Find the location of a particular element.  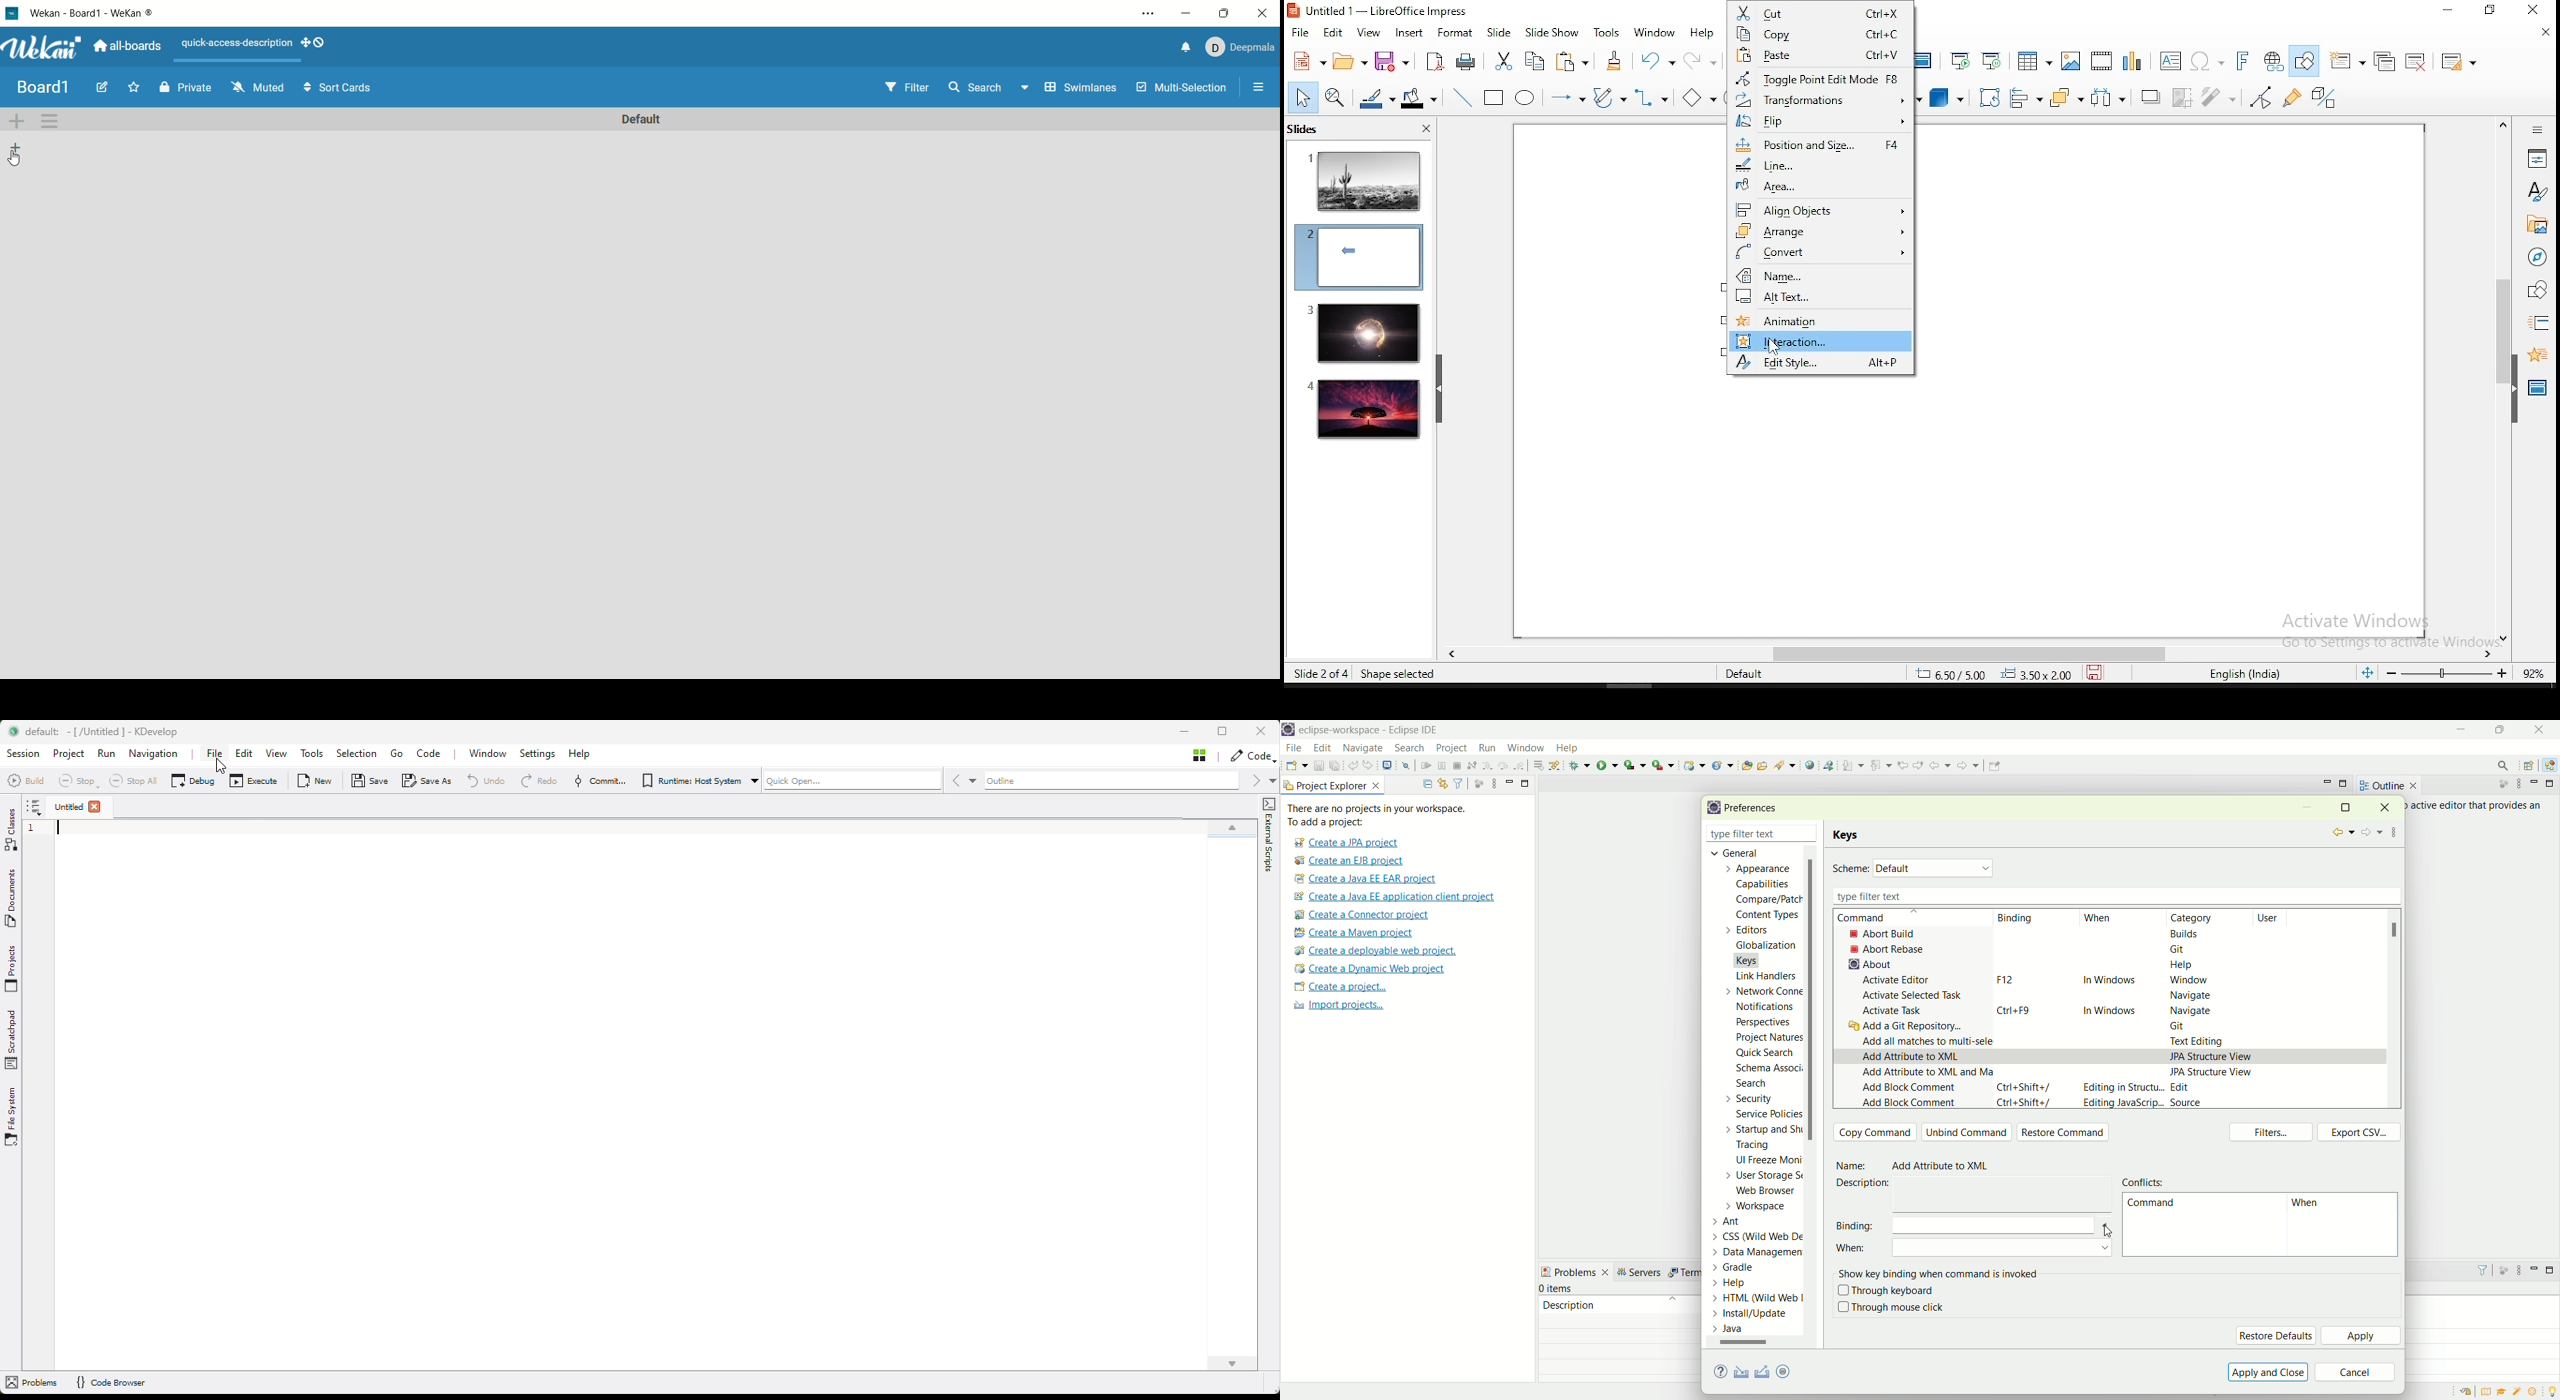

maximize is located at coordinates (2345, 807).